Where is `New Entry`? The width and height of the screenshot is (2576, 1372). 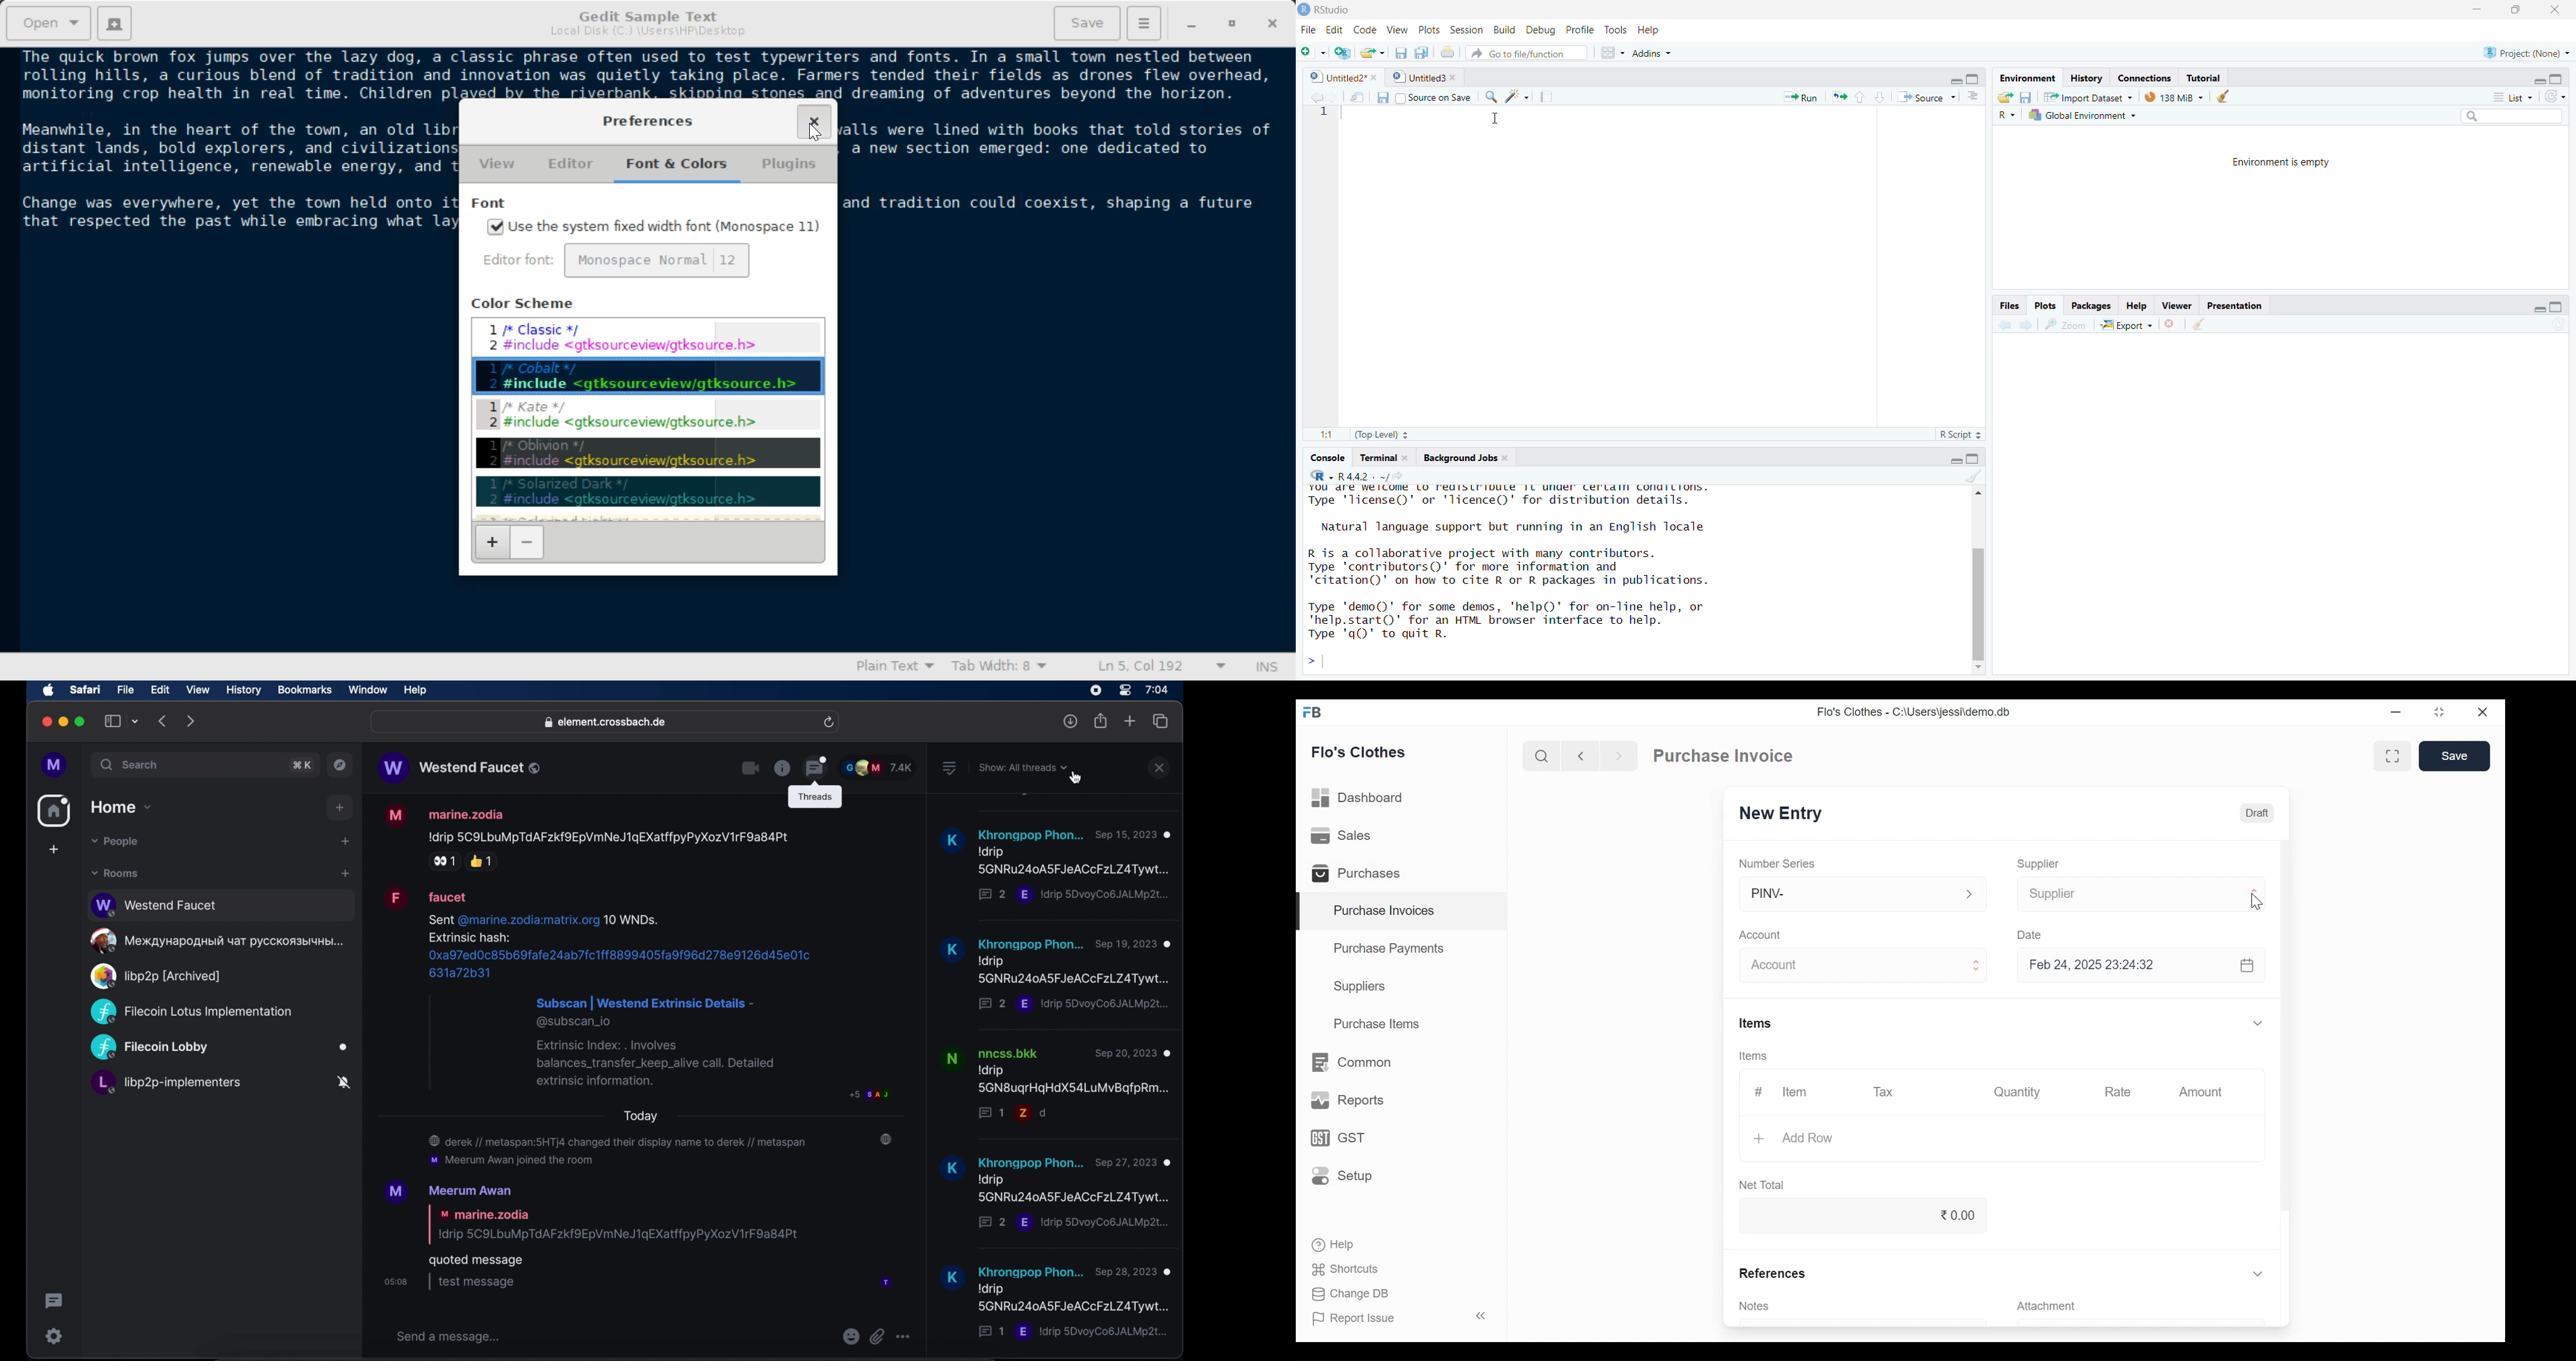 New Entry is located at coordinates (1782, 813).